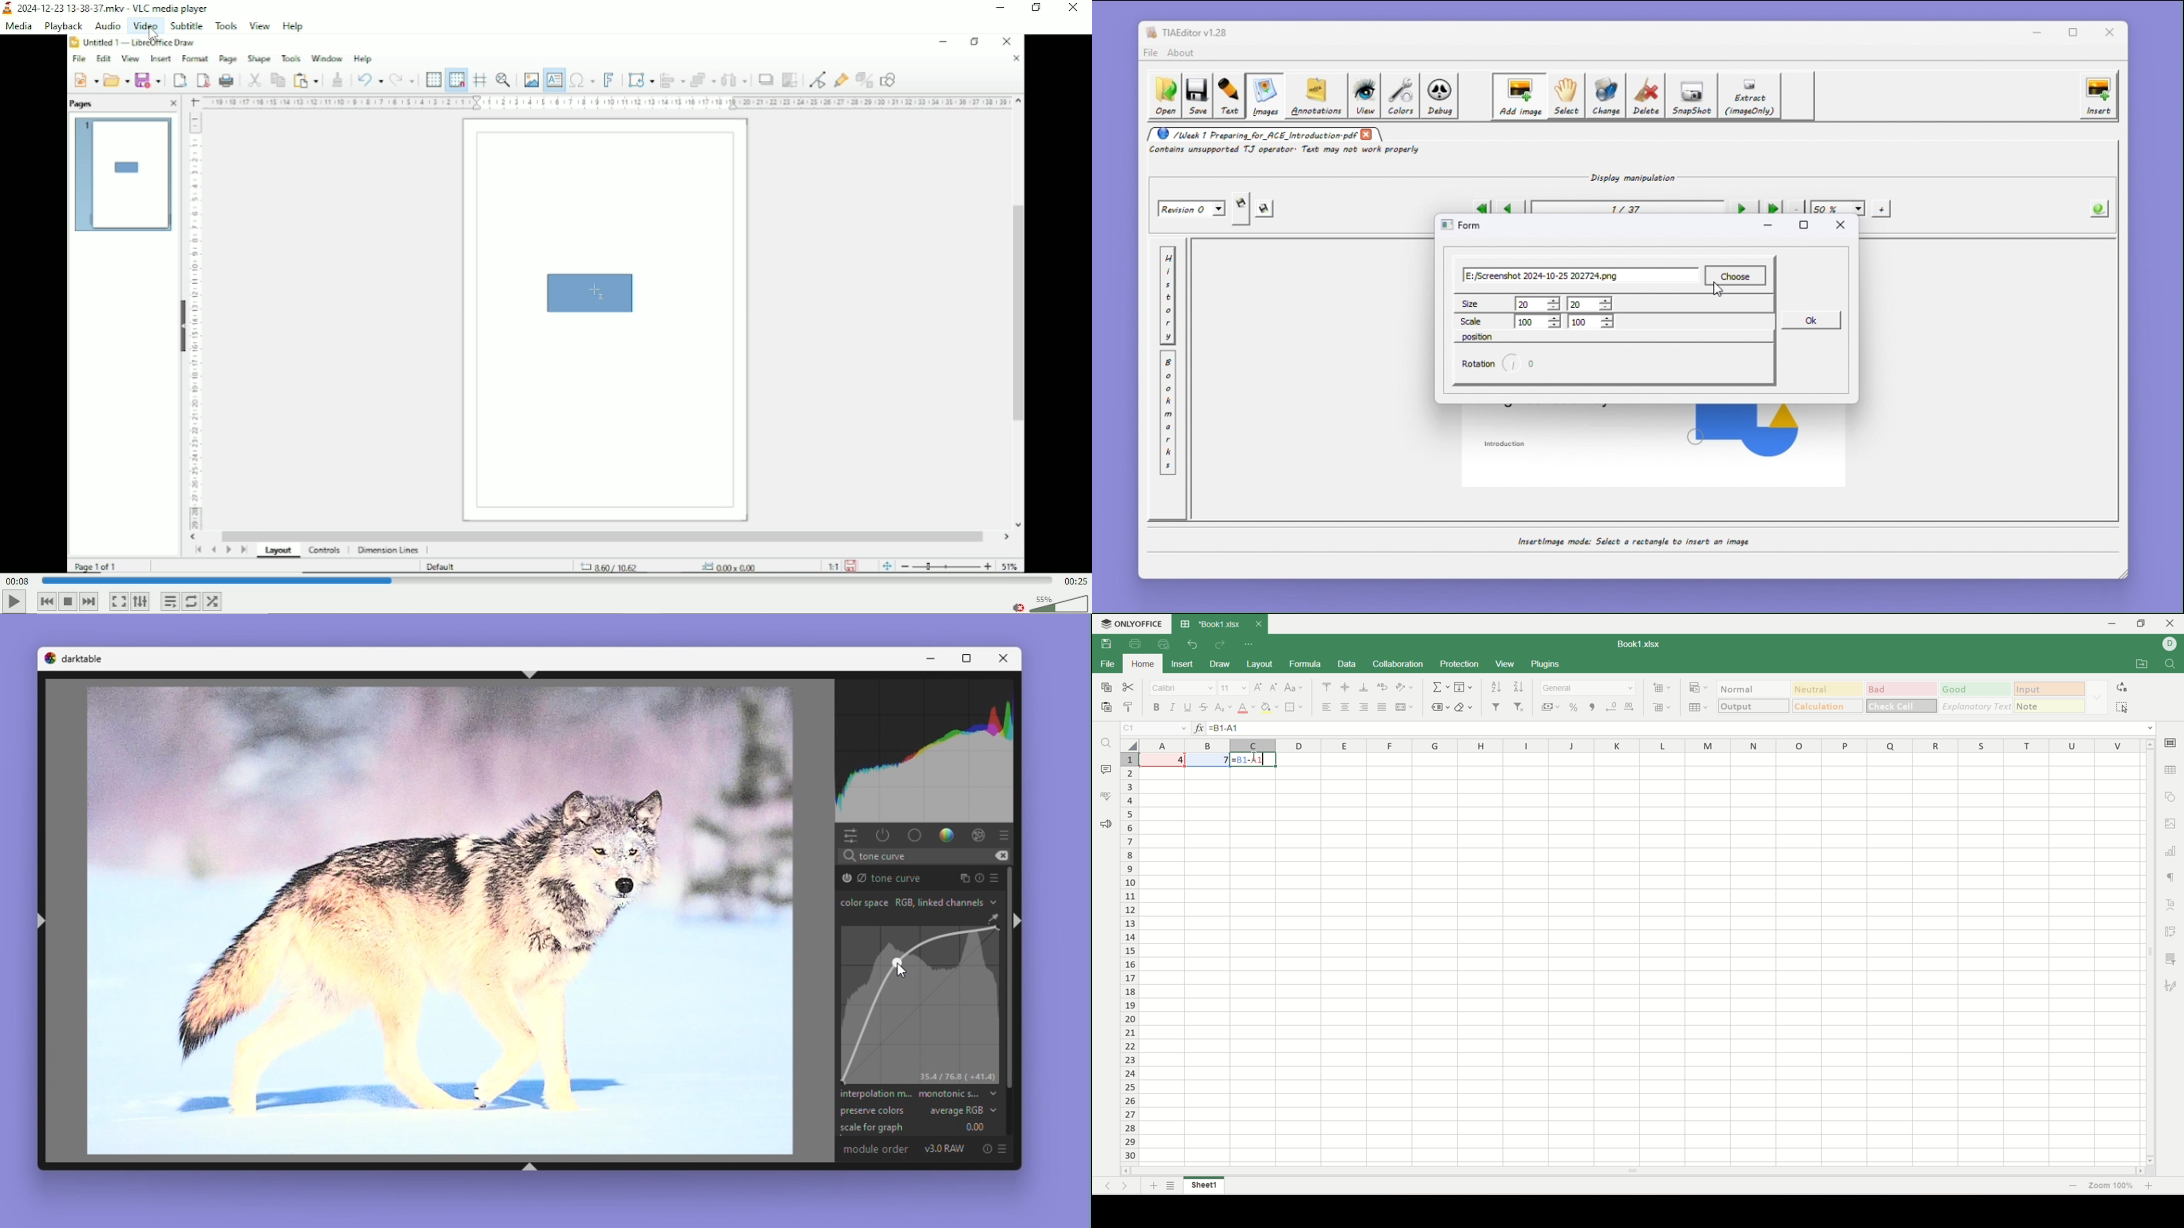 This screenshot has width=2184, height=1232. What do you see at coordinates (1753, 689) in the screenshot?
I see `normal` at bounding box center [1753, 689].